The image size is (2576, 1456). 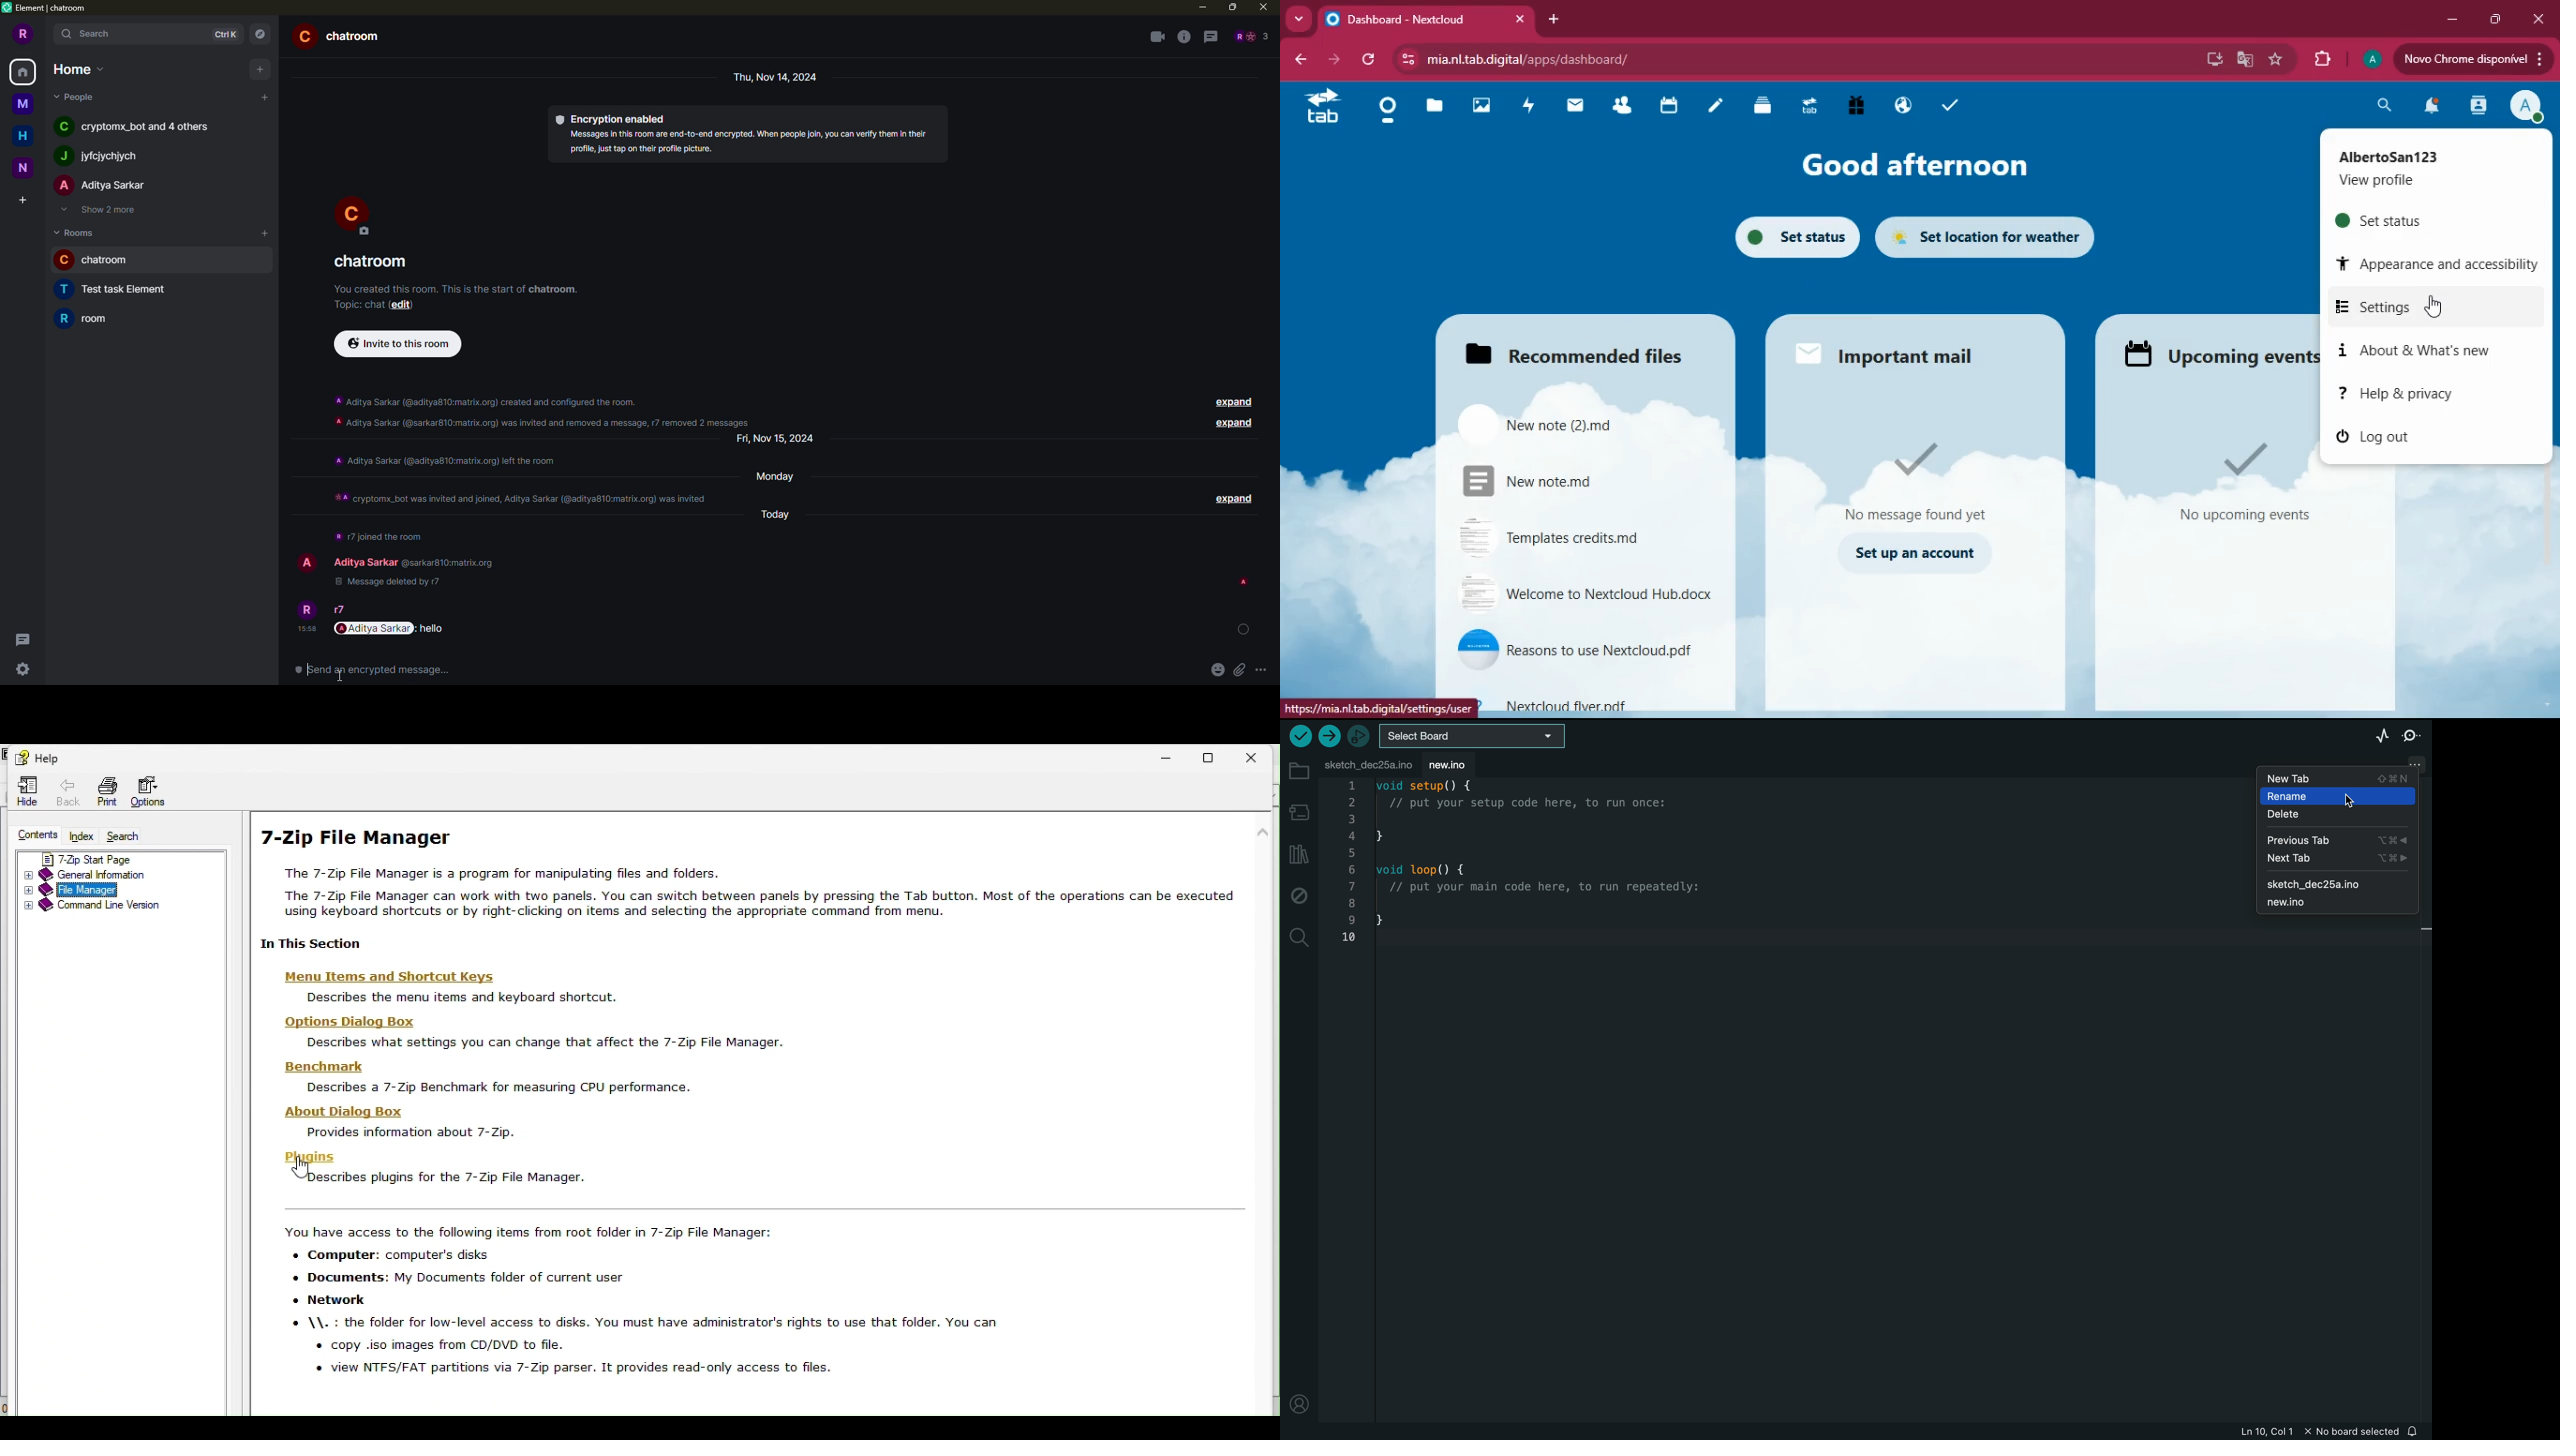 I want to click on profile, so click(x=2528, y=107).